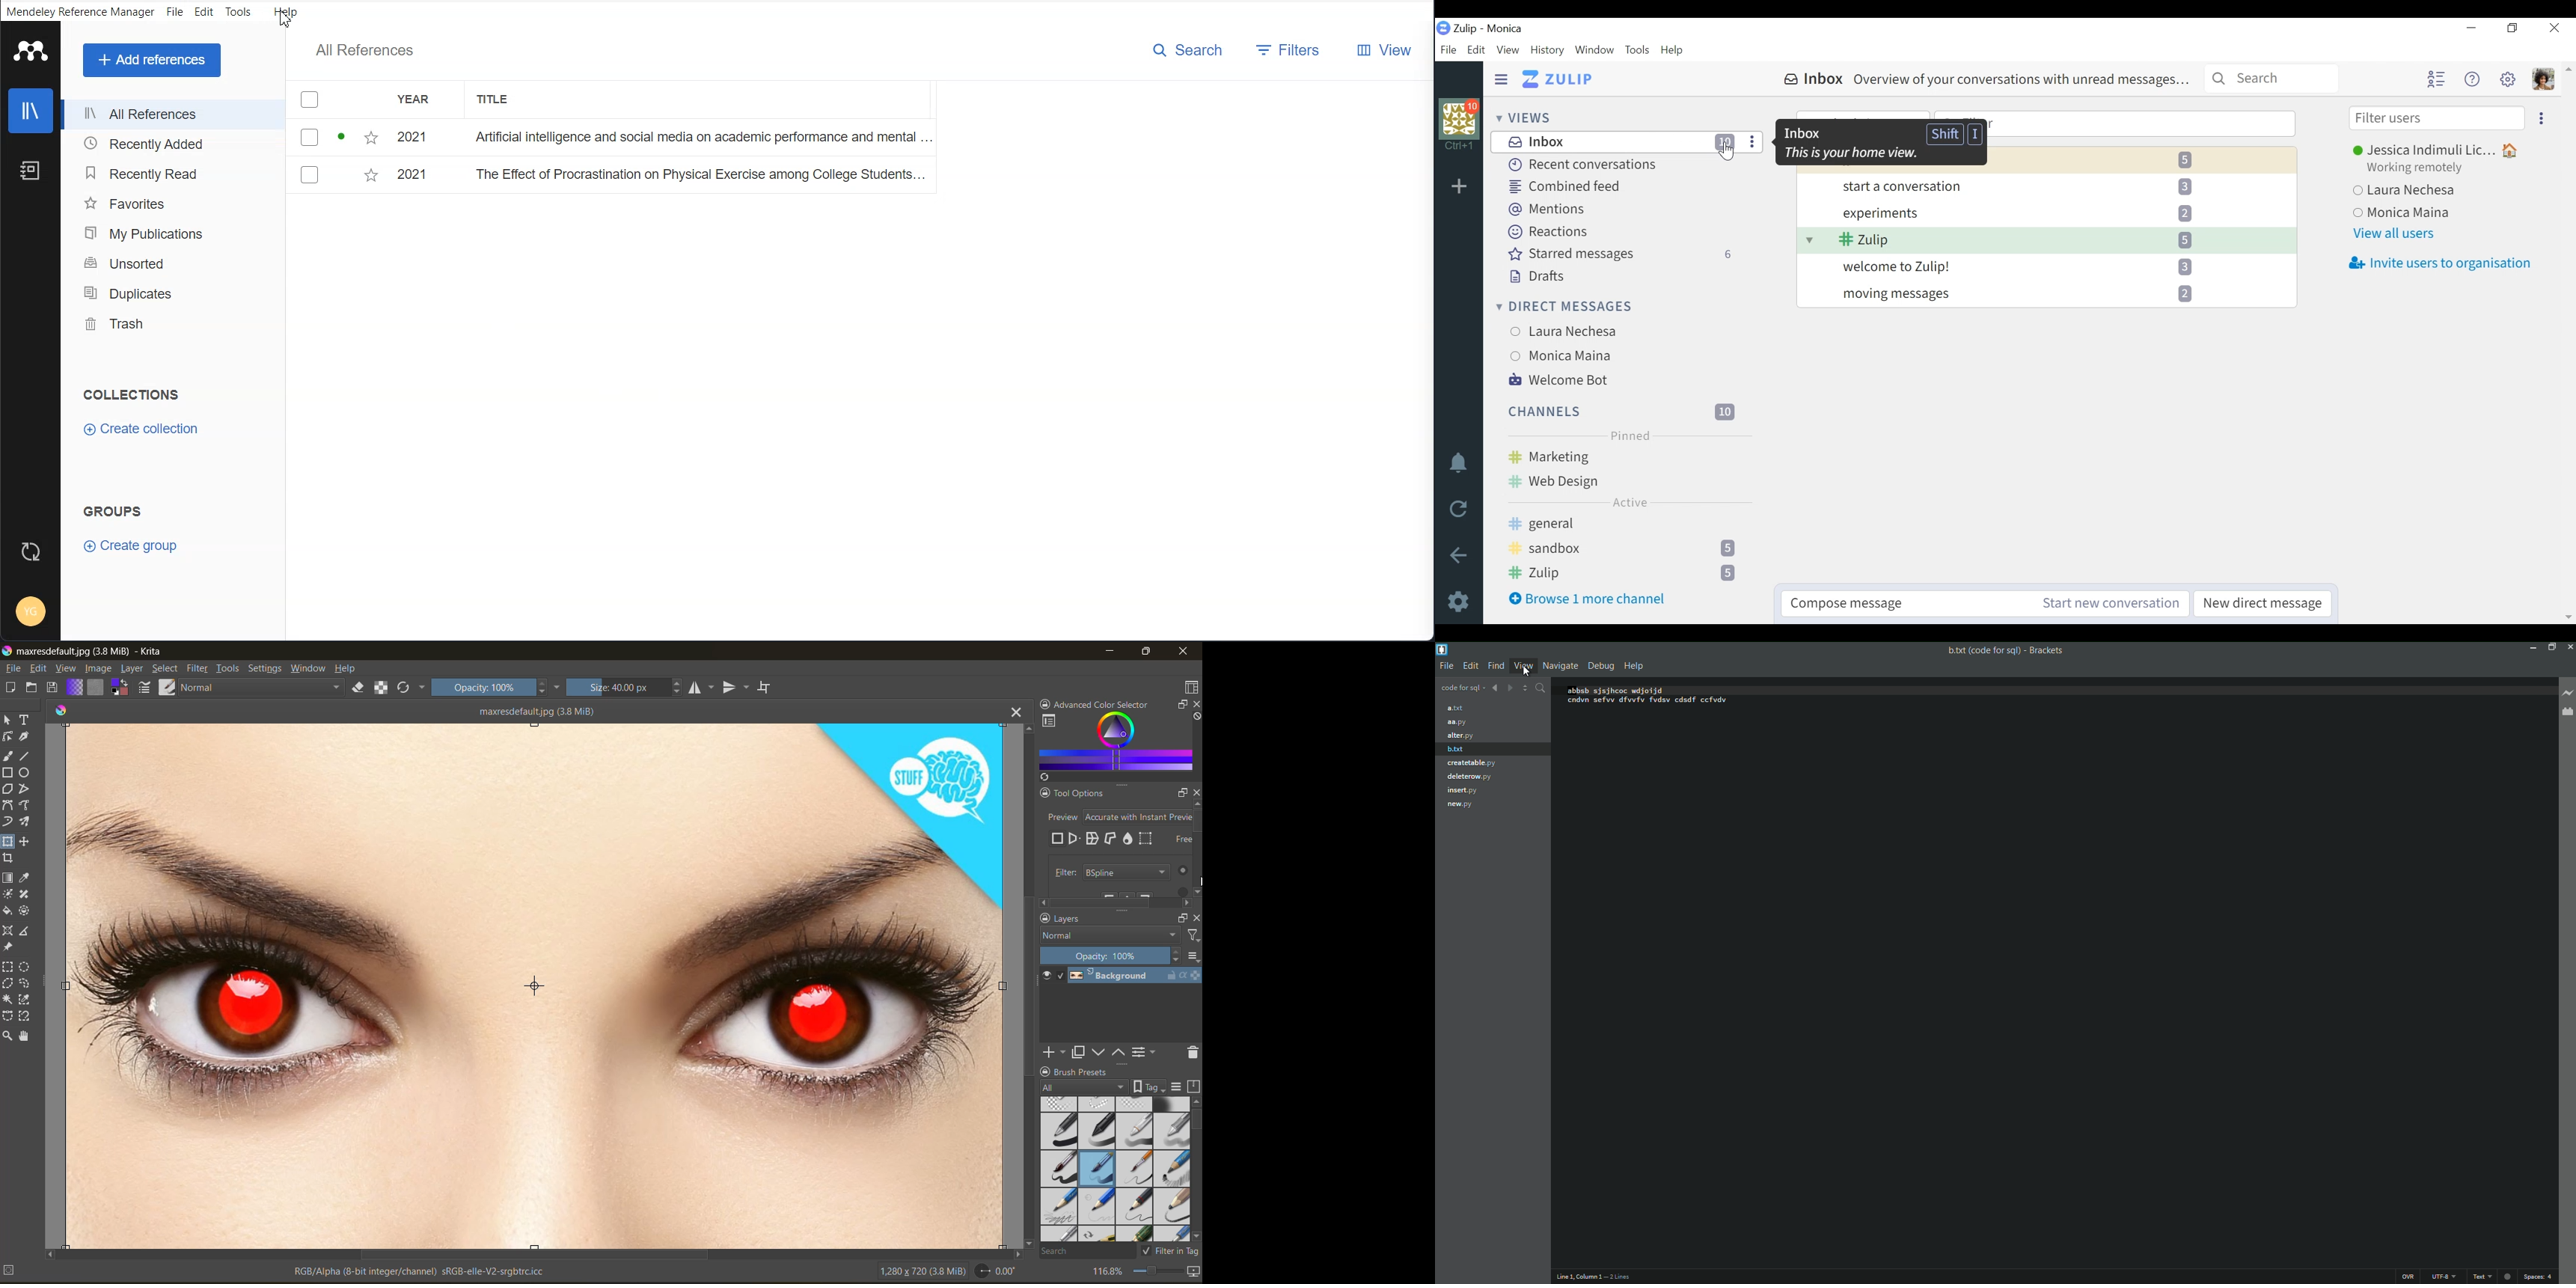  Describe the element at coordinates (98, 670) in the screenshot. I see `image` at that location.